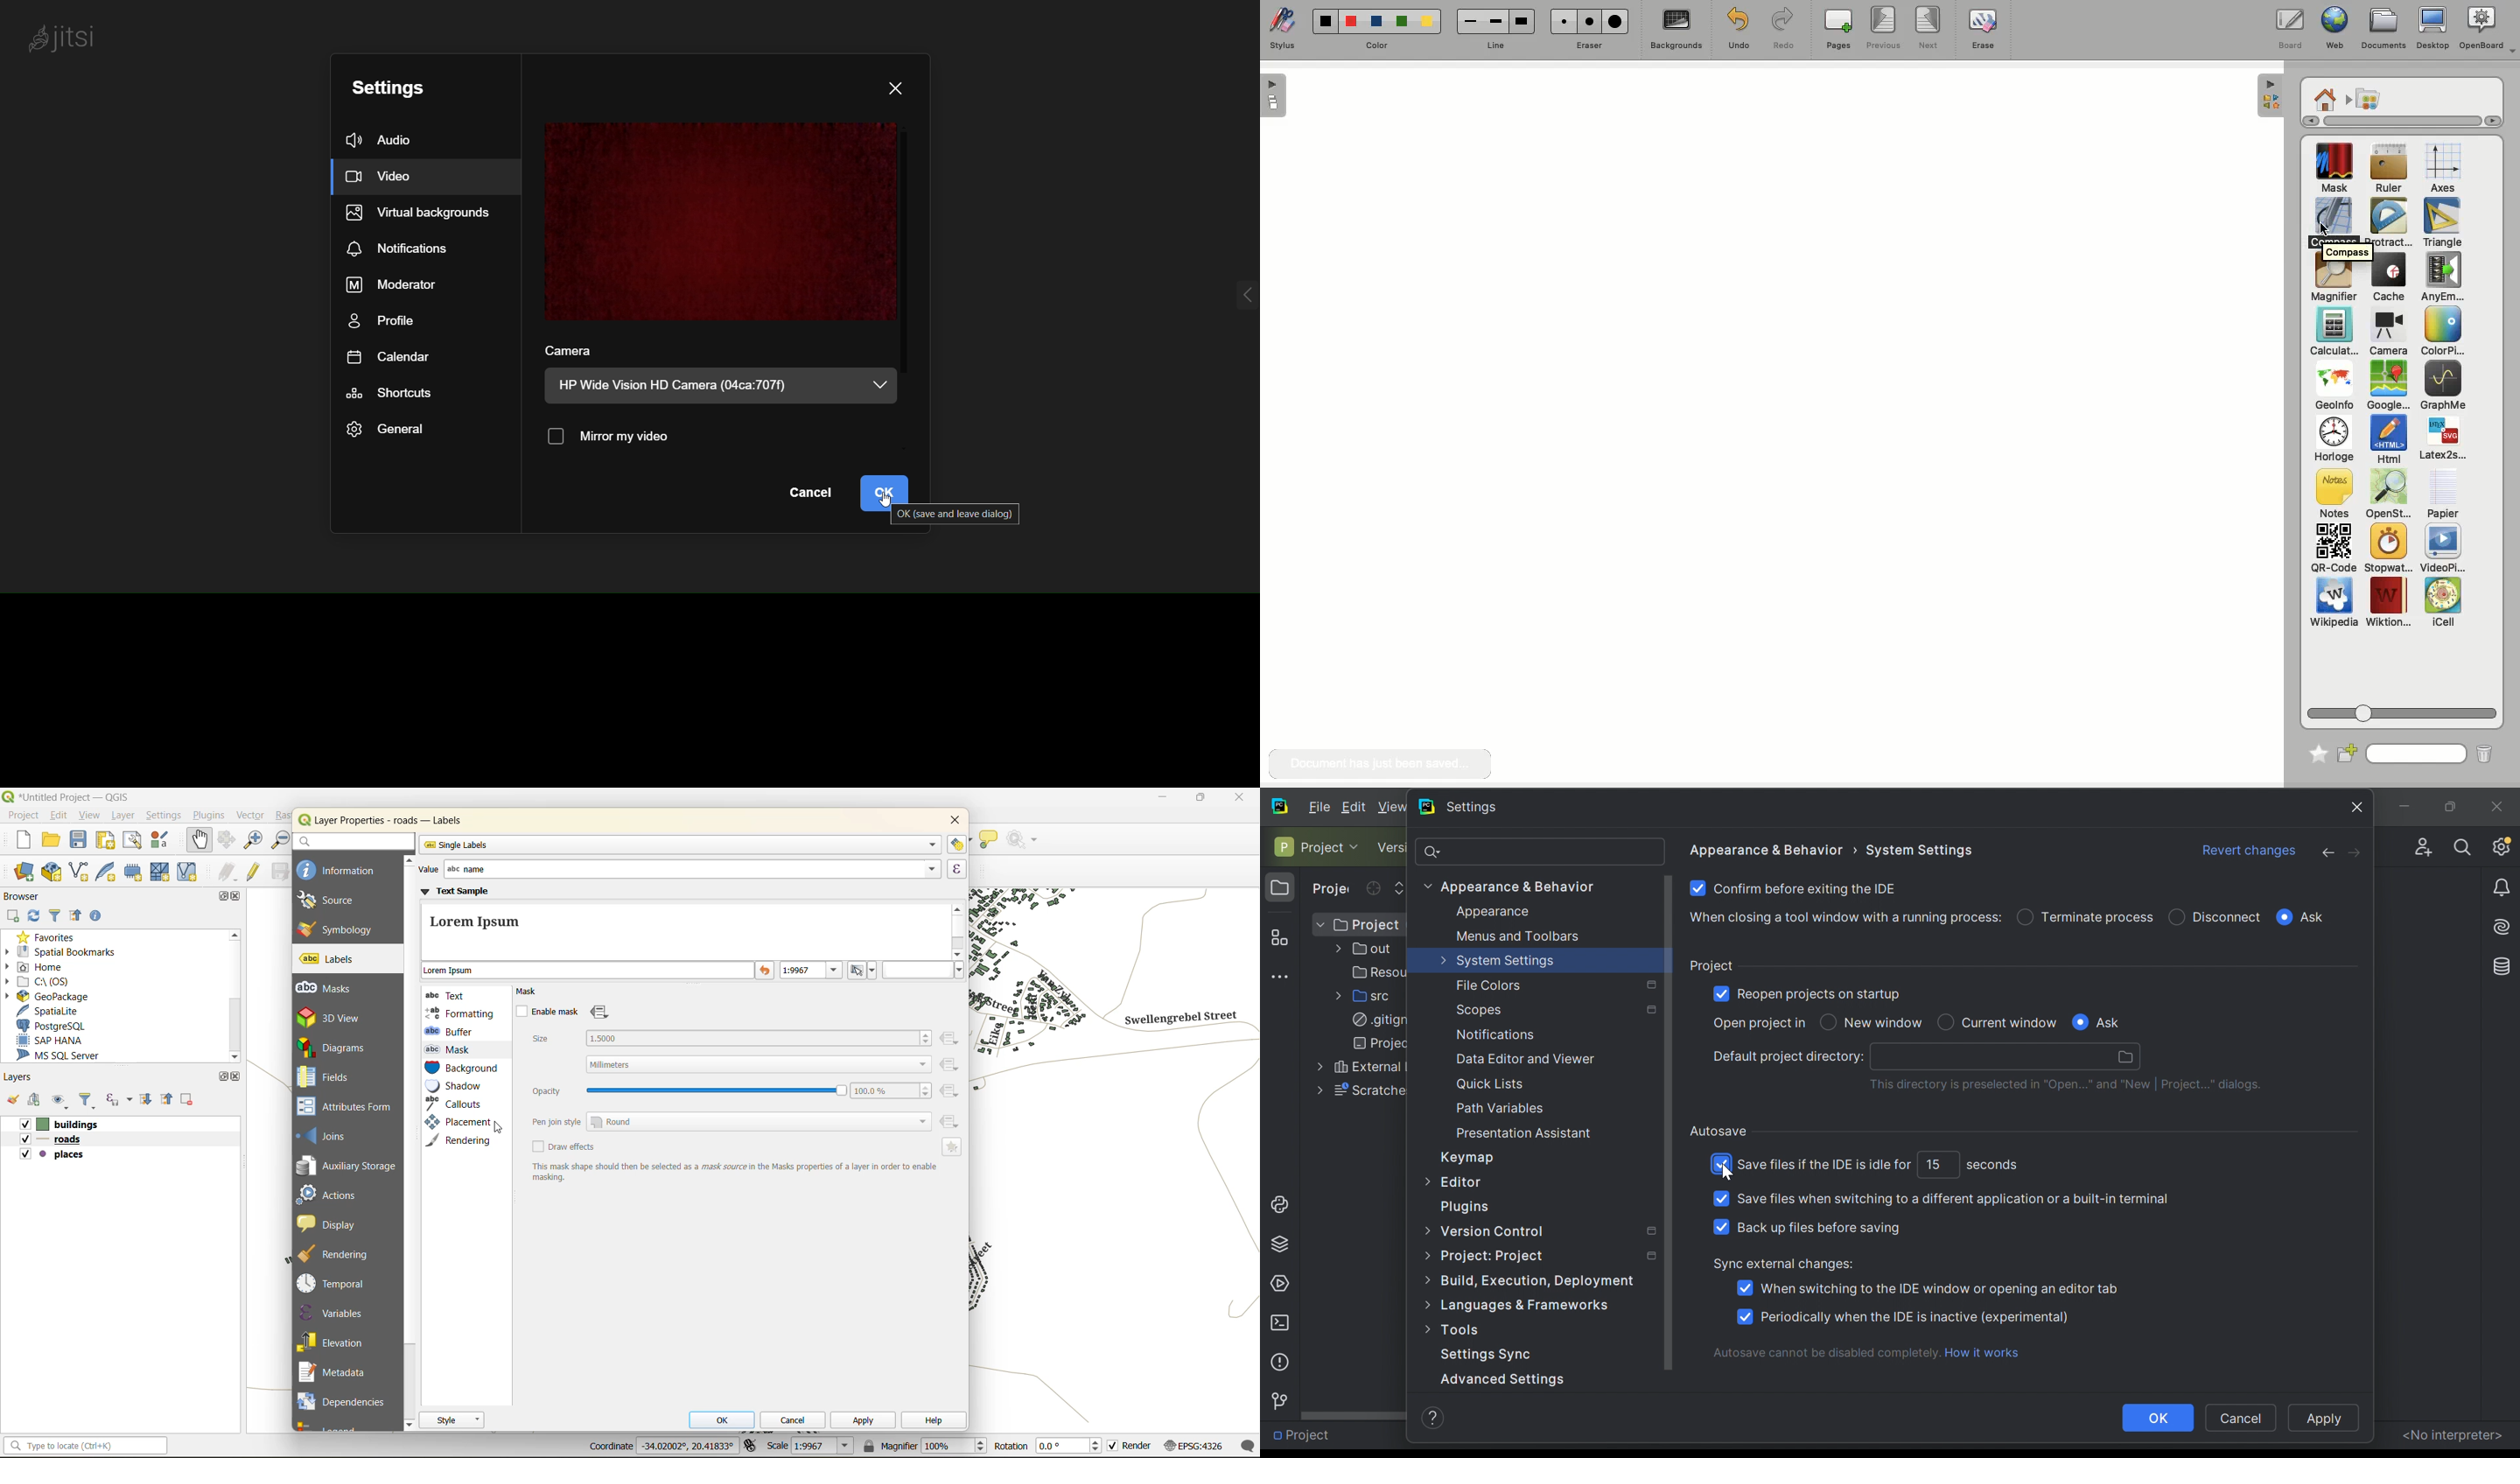 Image resolution: width=2520 pixels, height=1484 pixels. I want to click on spatial bookmarks, so click(72, 954).